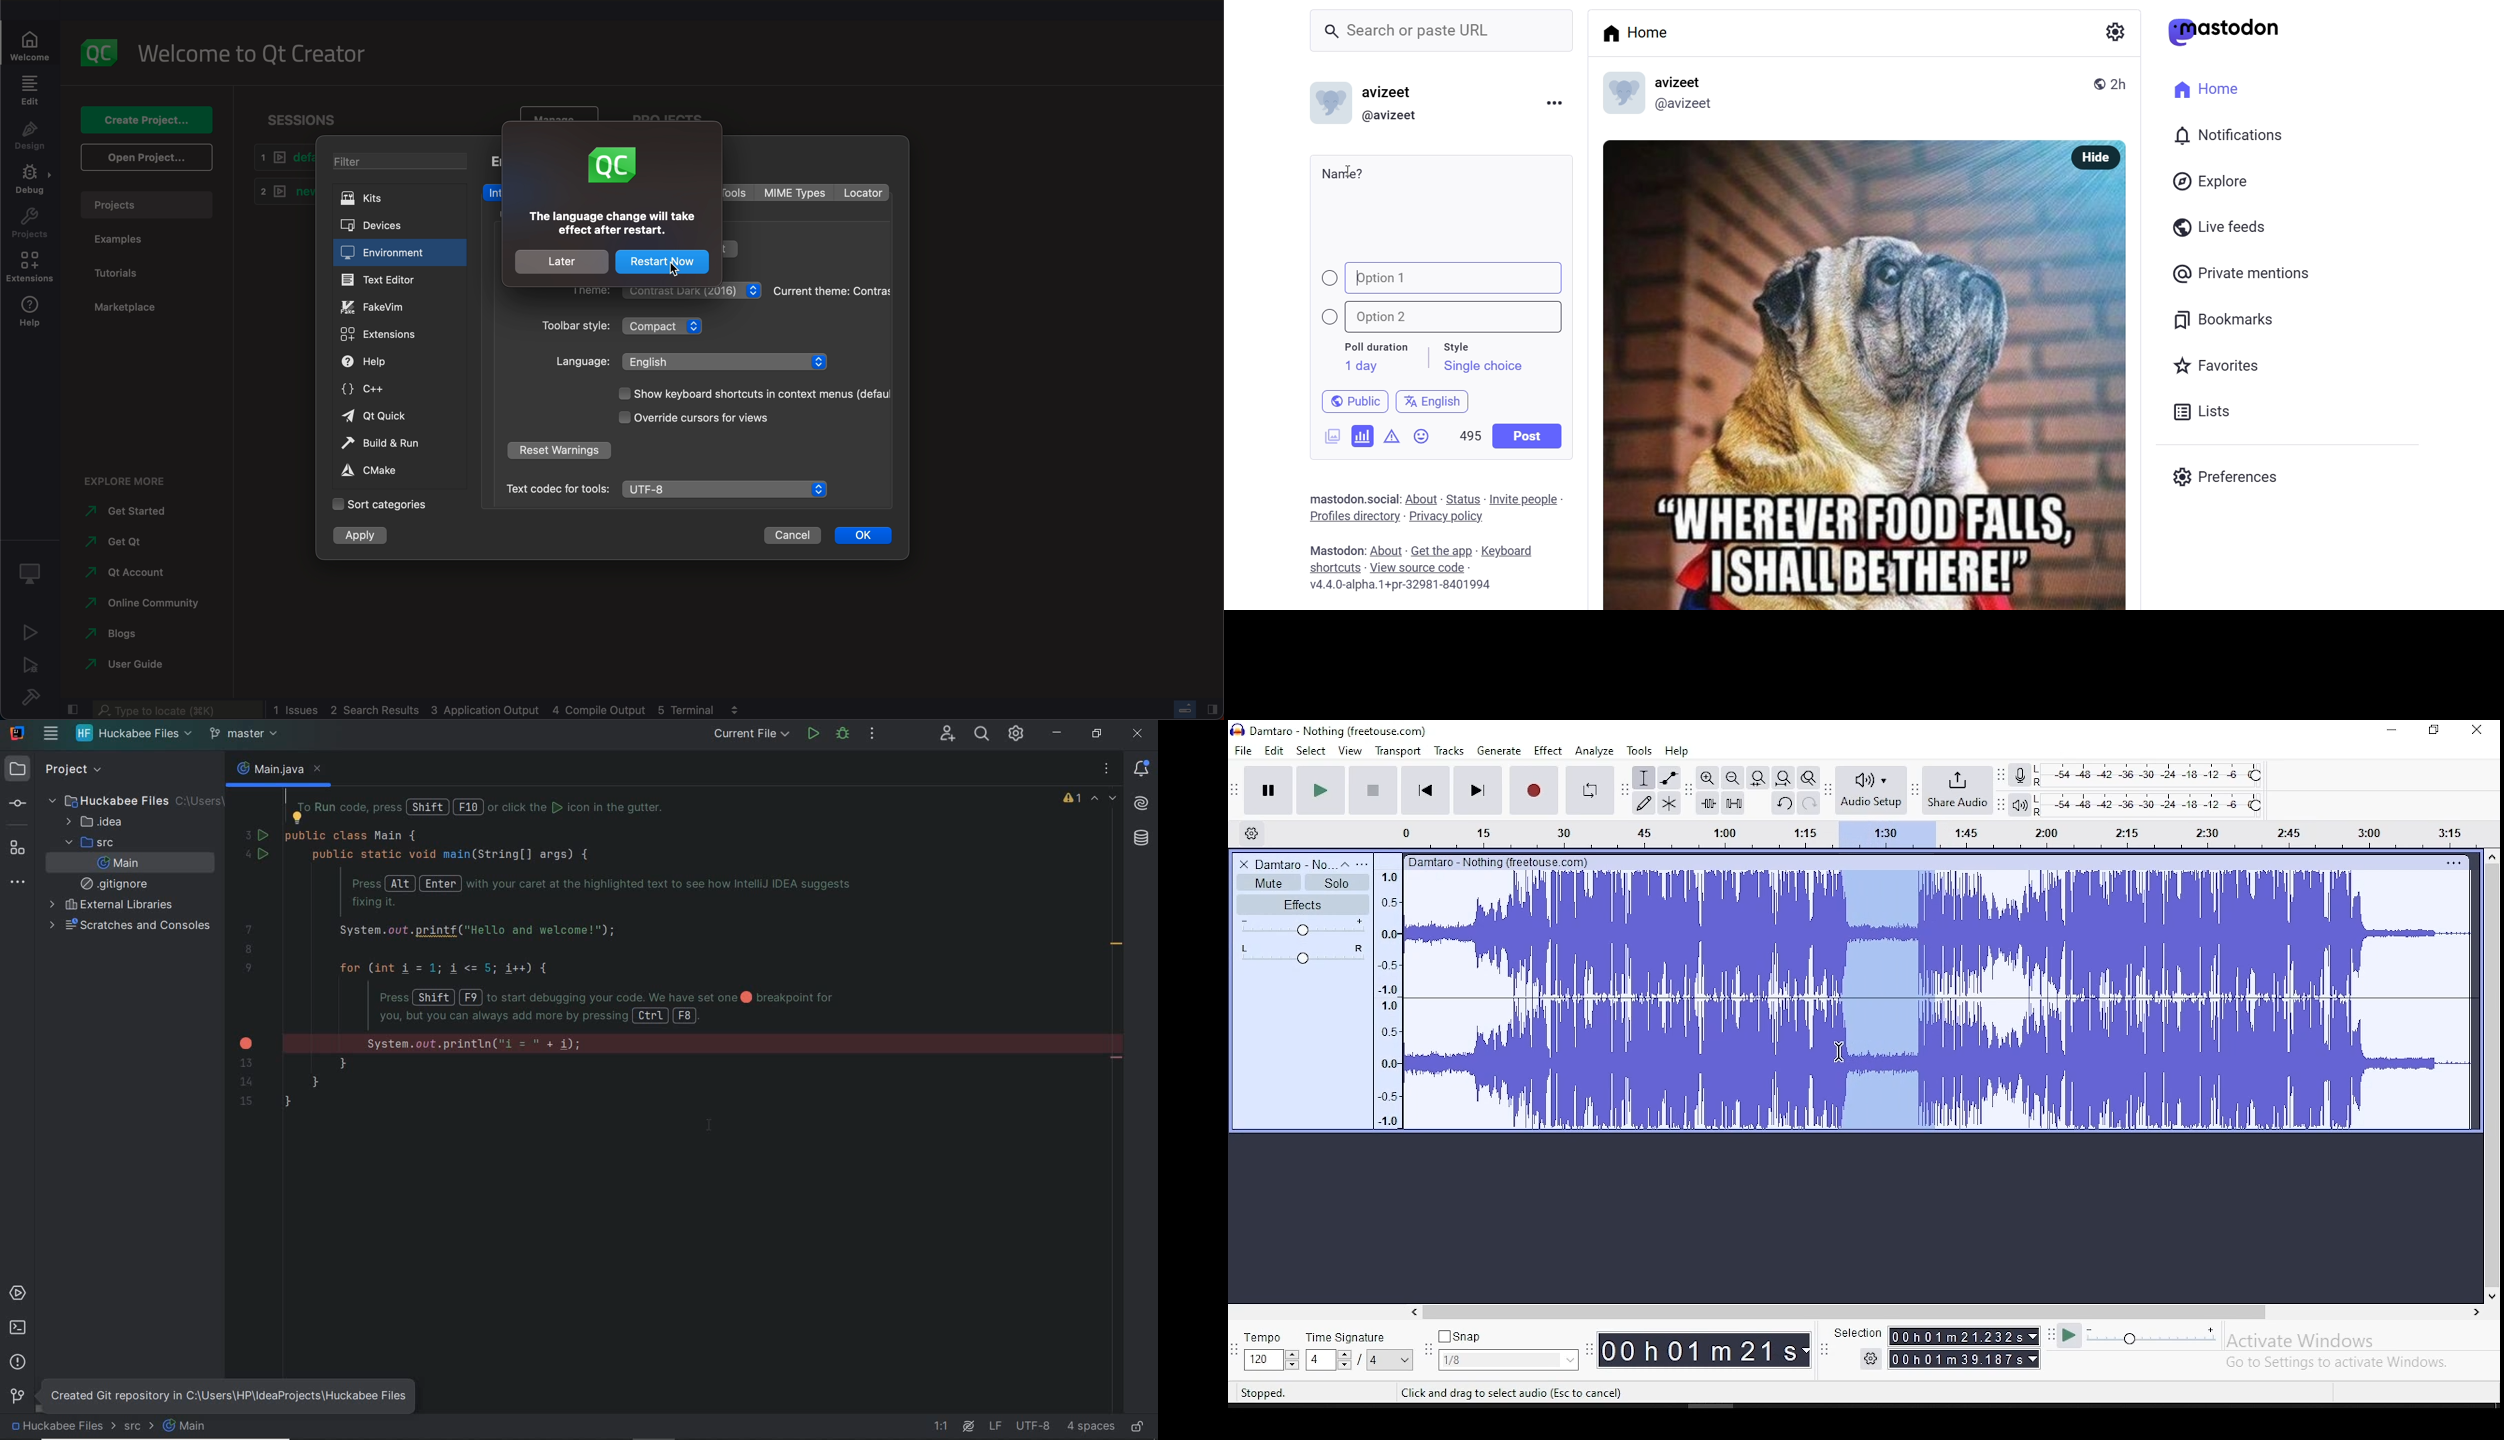 The image size is (2520, 1456). What do you see at coordinates (125, 238) in the screenshot?
I see `examples` at bounding box center [125, 238].